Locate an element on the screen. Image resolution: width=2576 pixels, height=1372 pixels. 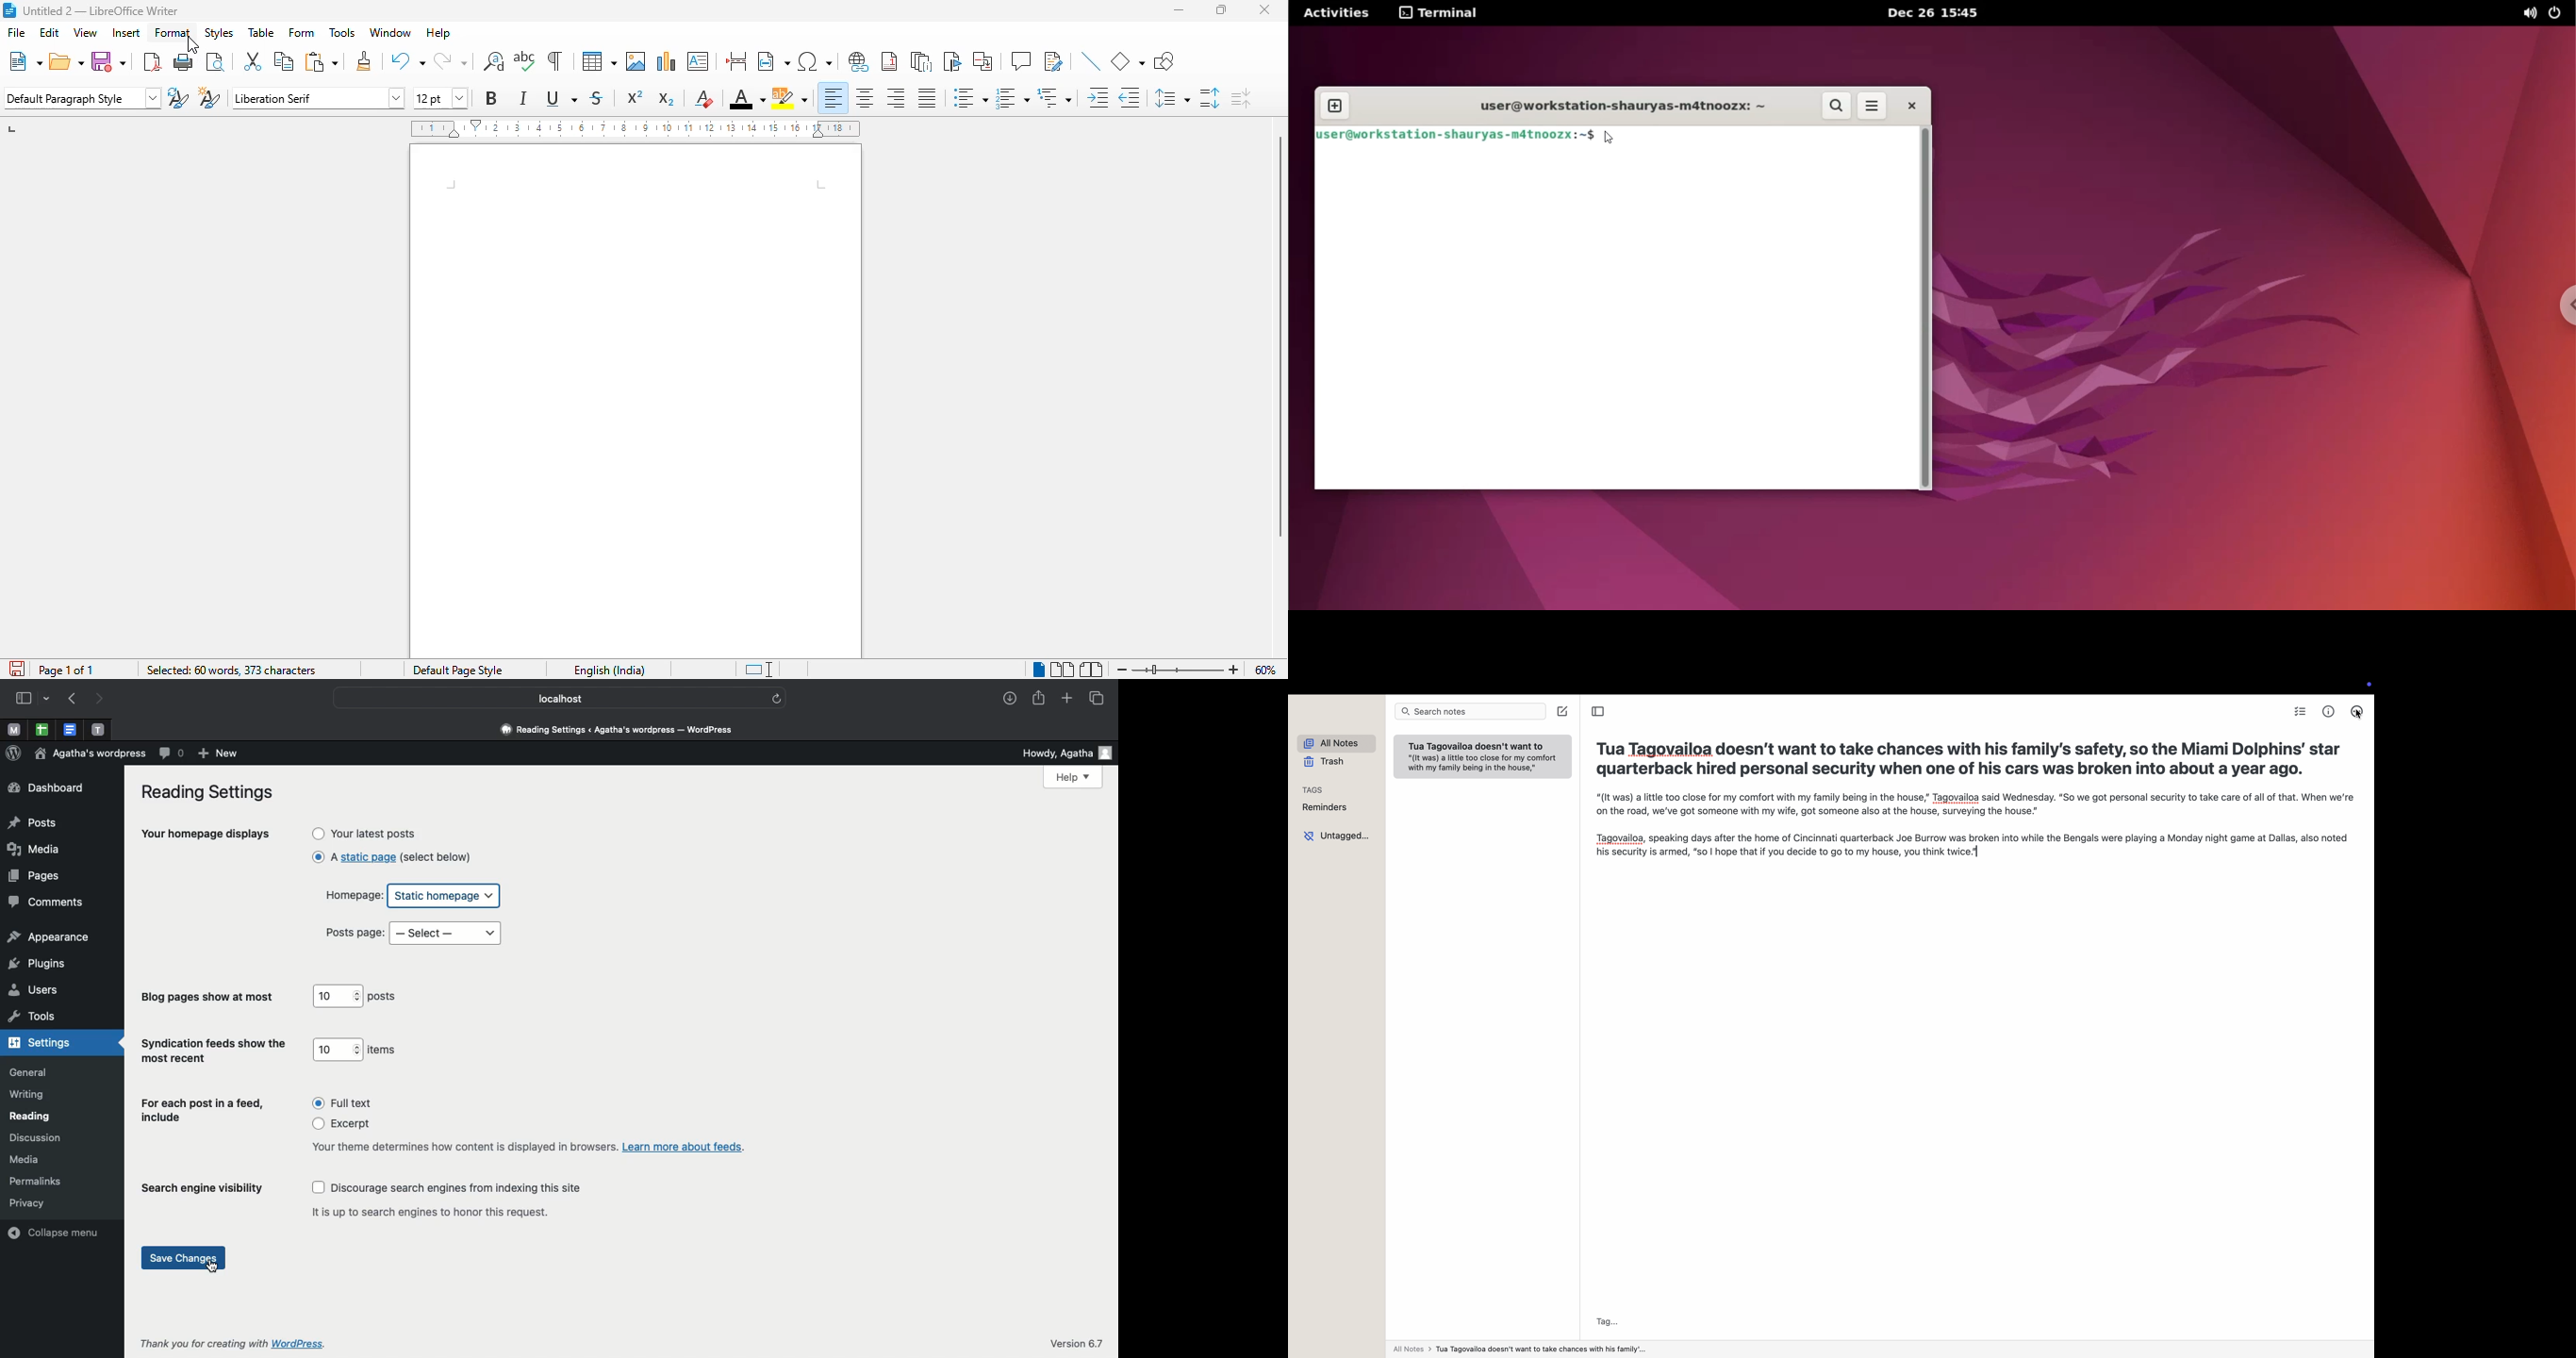
decrease indent is located at coordinates (1129, 98).